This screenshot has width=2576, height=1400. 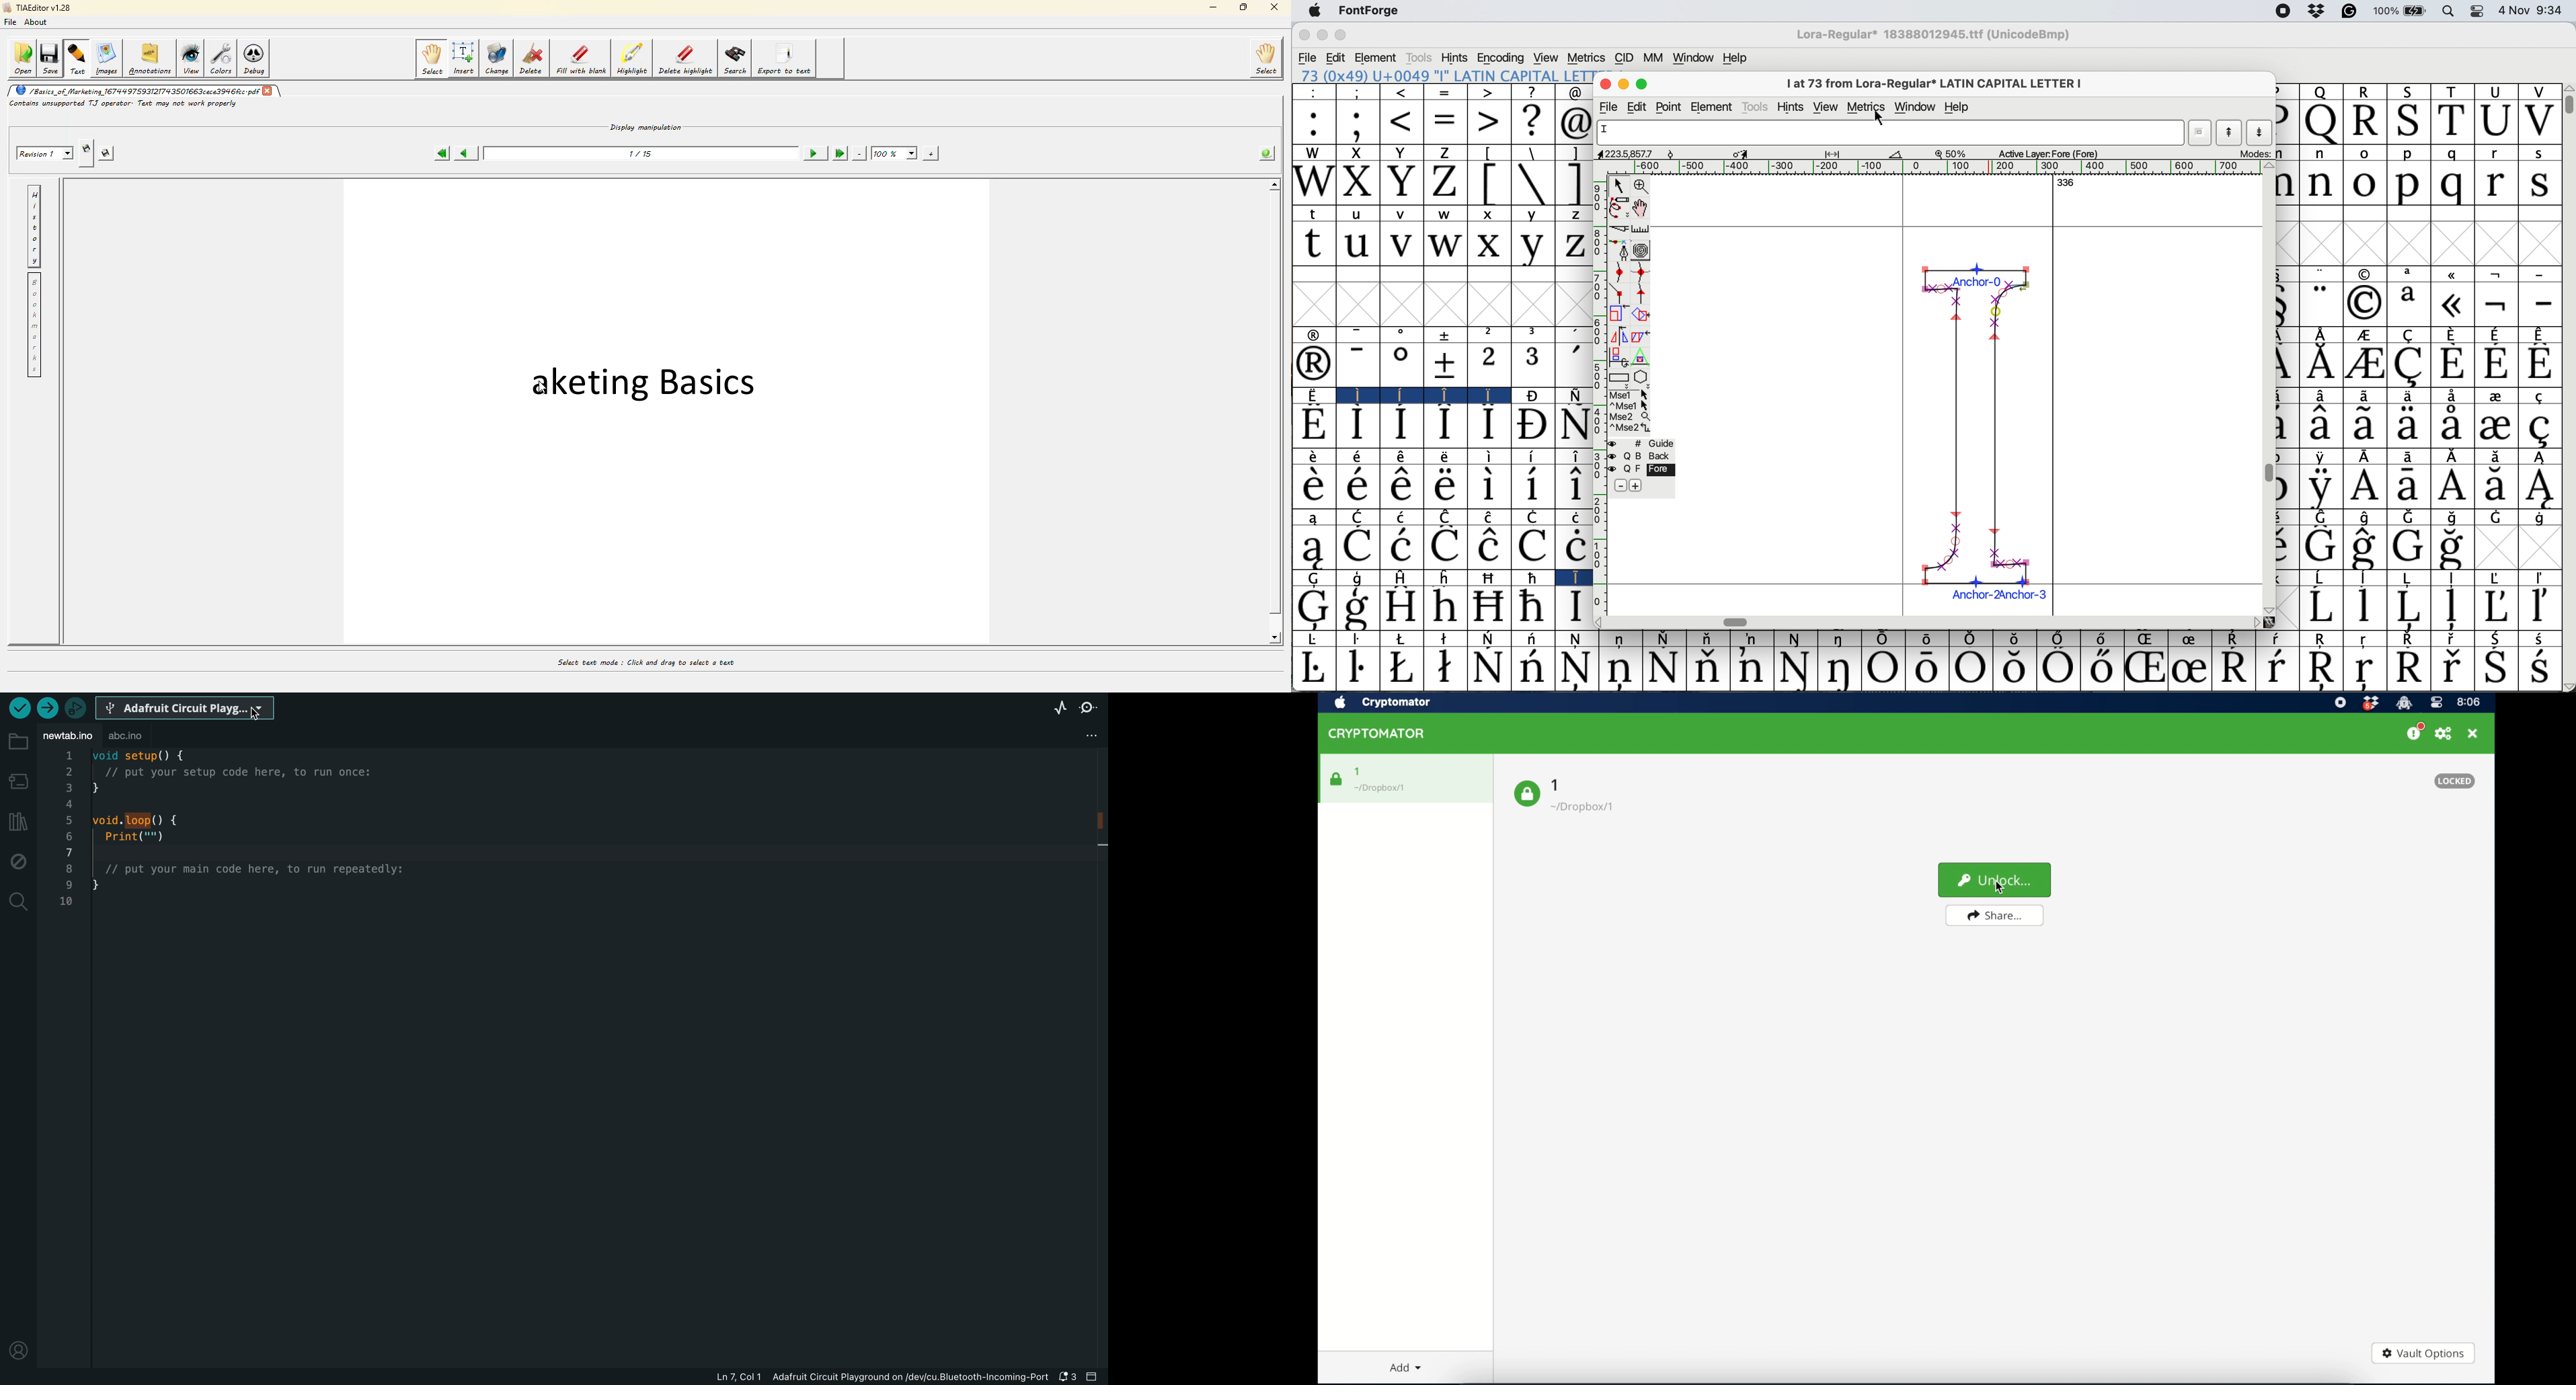 I want to click on Symbol, so click(x=2320, y=548).